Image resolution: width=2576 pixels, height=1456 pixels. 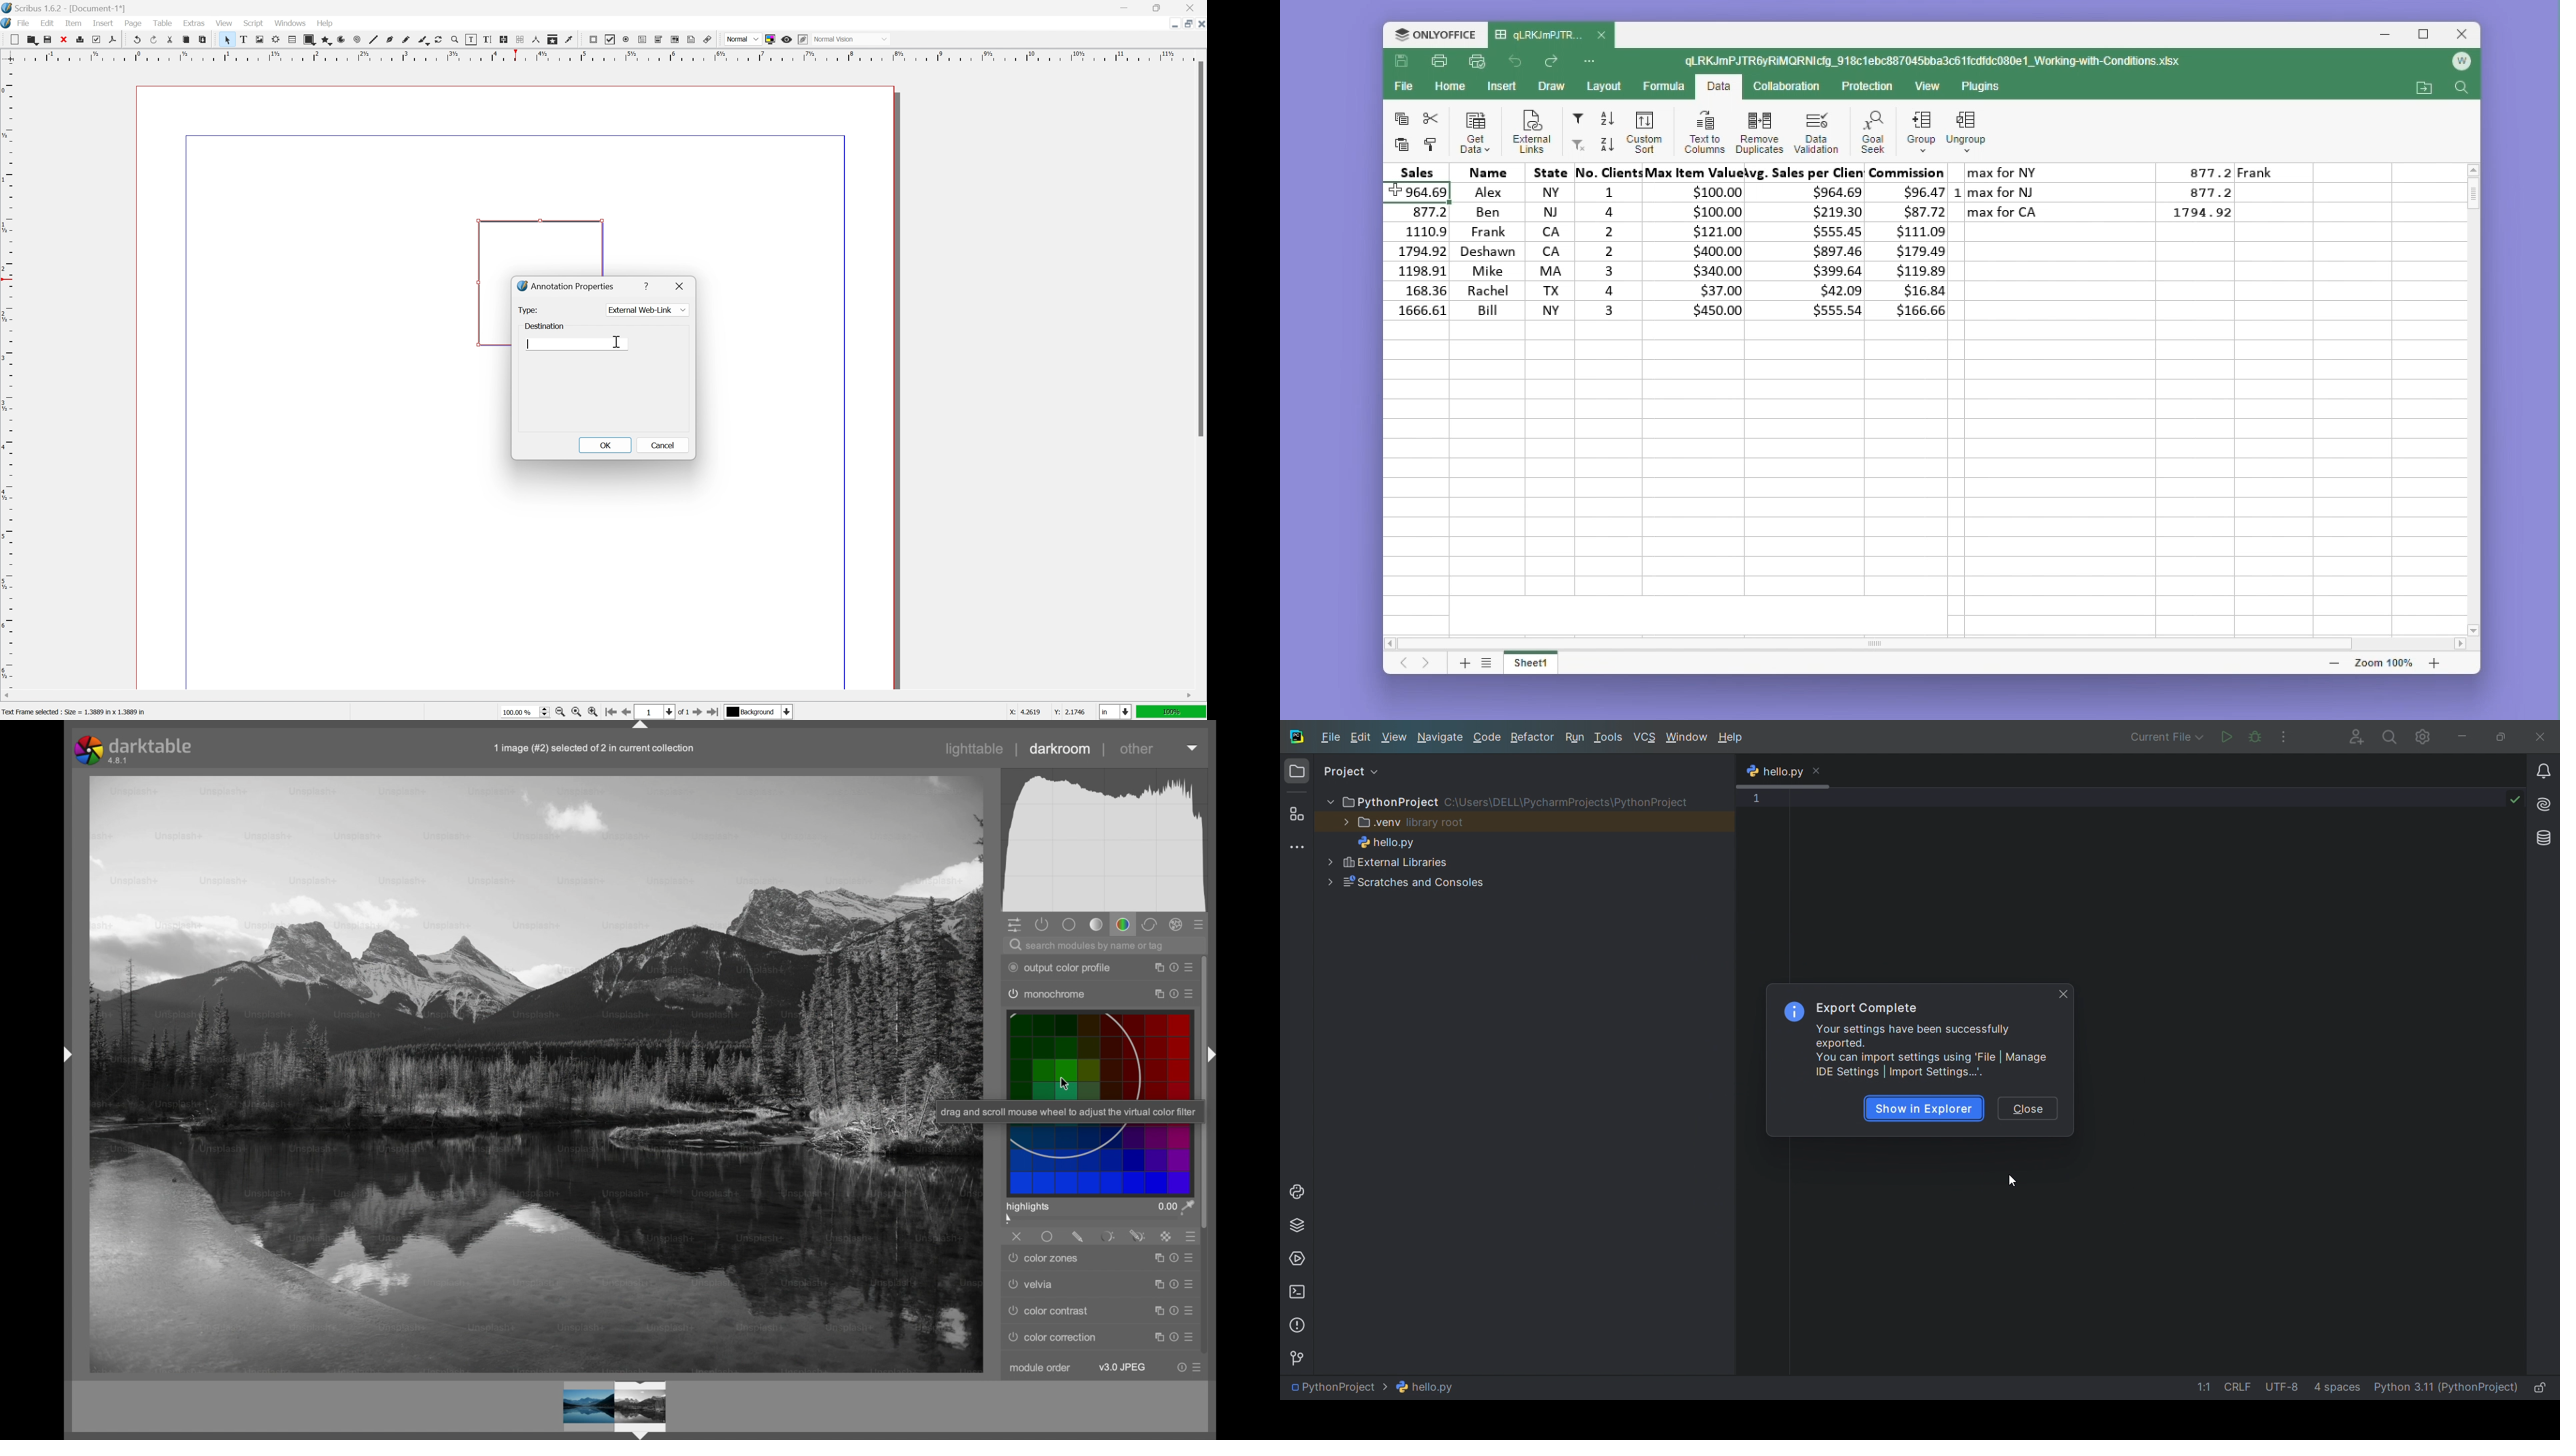 What do you see at coordinates (528, 343) in the screenshot?
I see `Typing Cursor` at bounding box center [528, 343].